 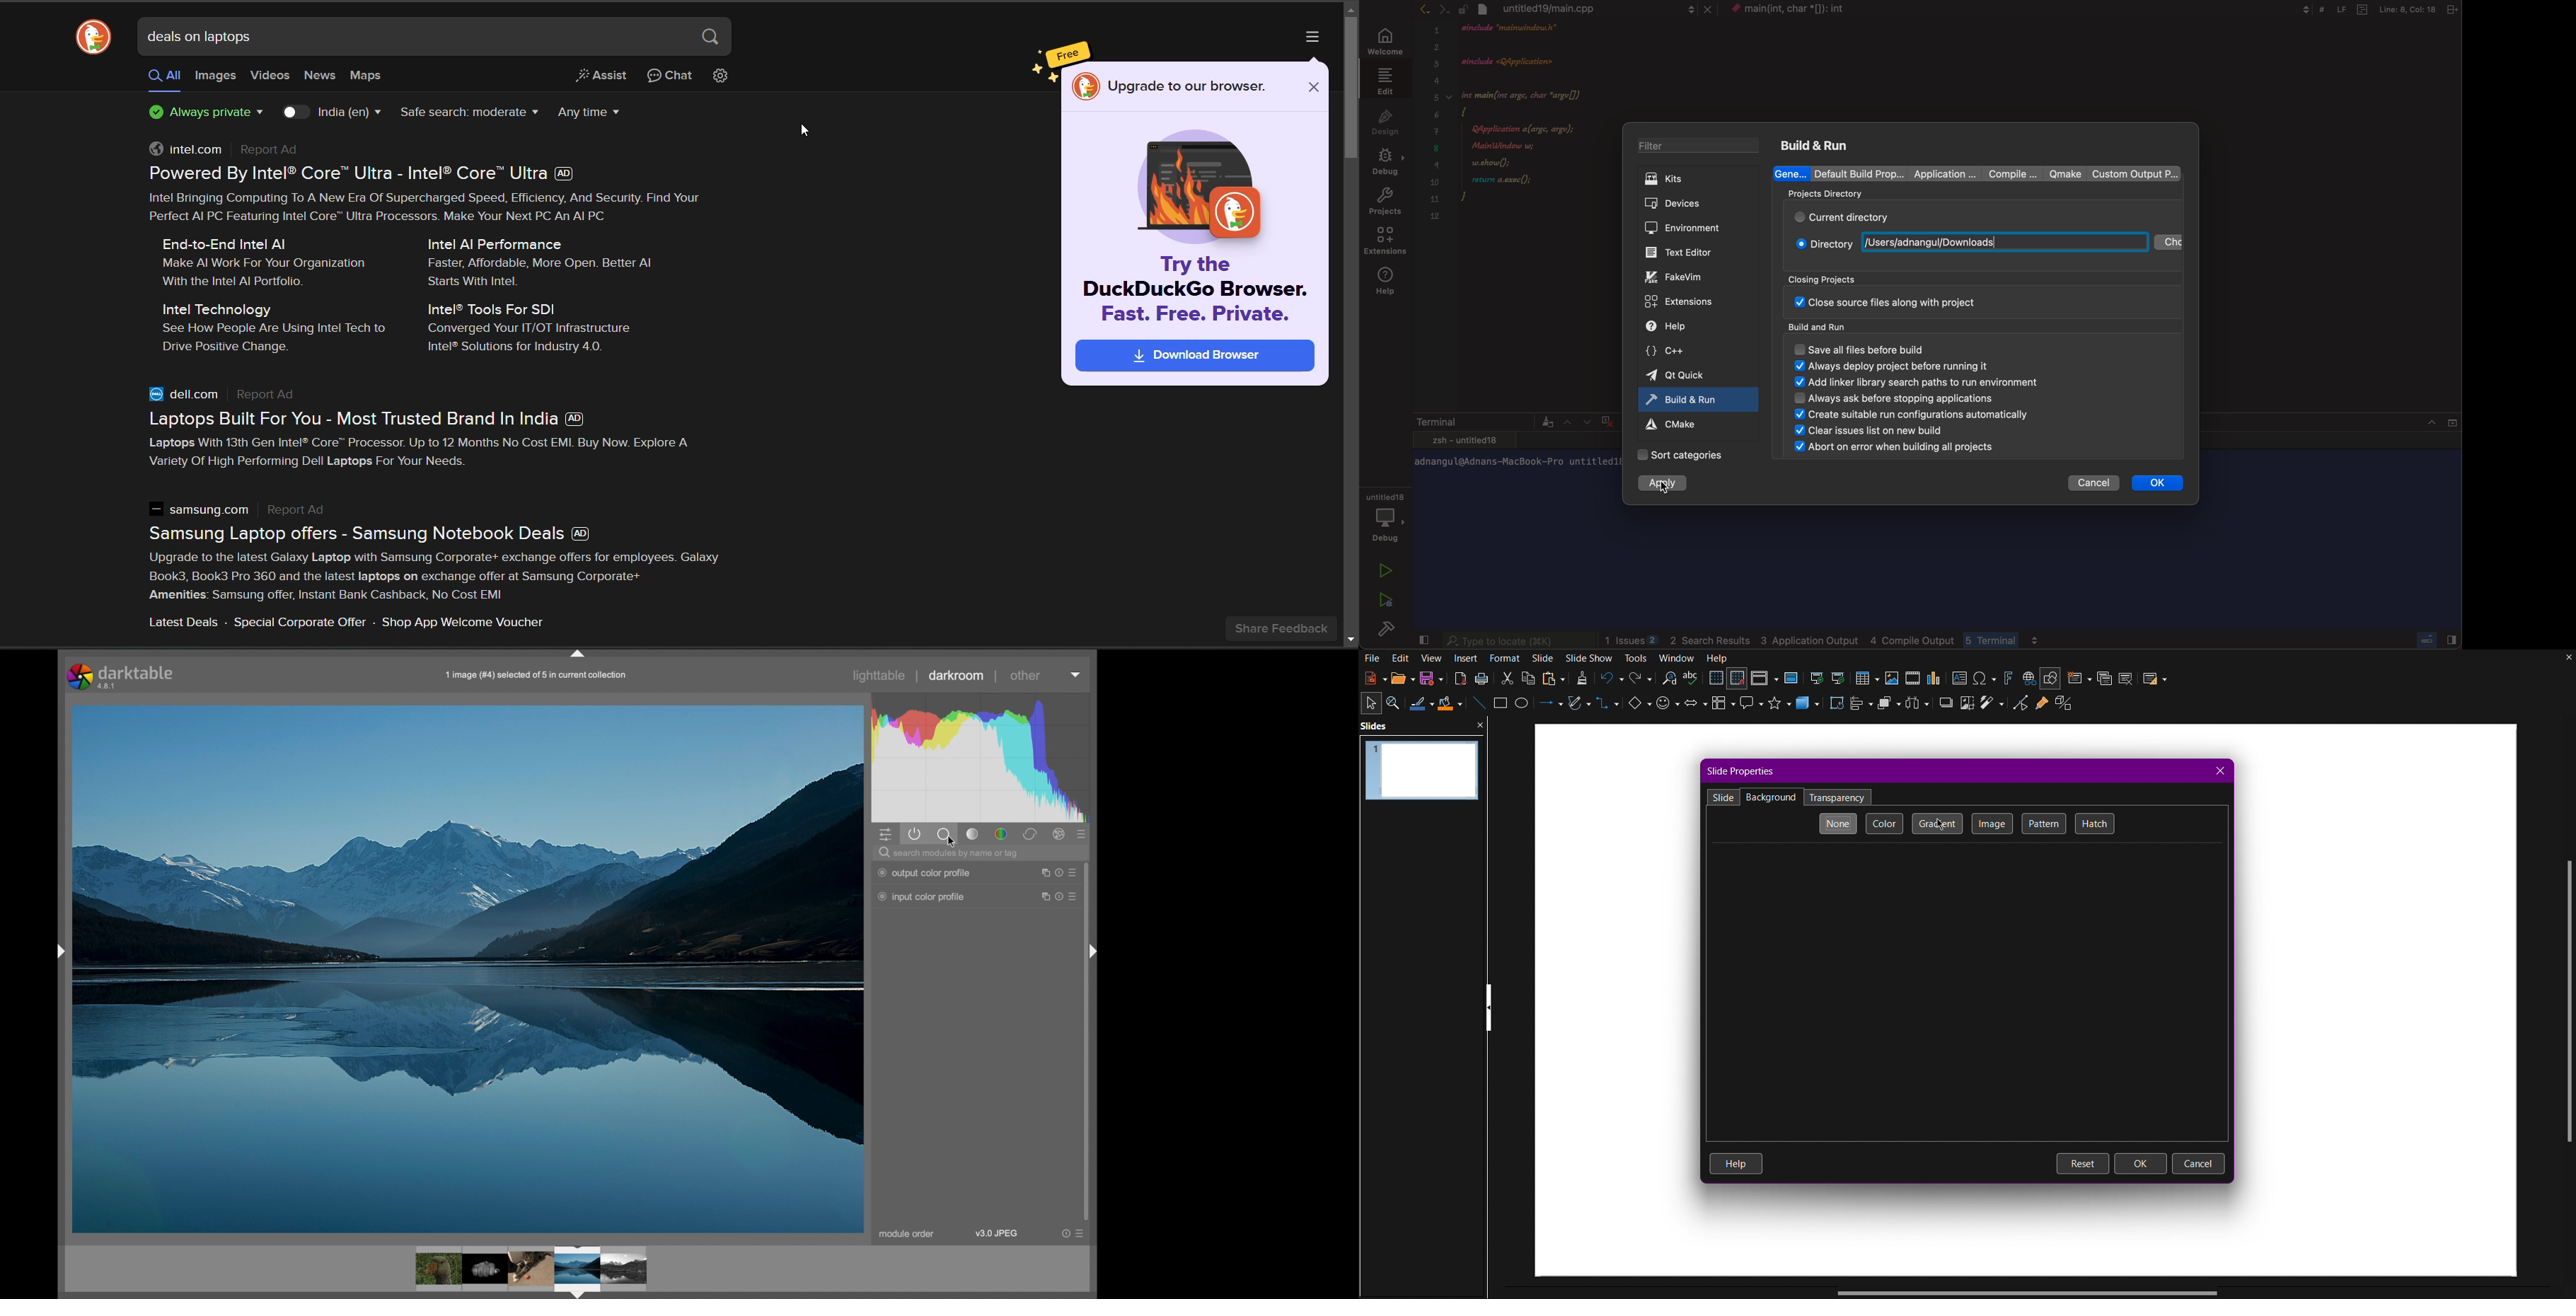 I want to click on Color, so click(x=1885, y=825).